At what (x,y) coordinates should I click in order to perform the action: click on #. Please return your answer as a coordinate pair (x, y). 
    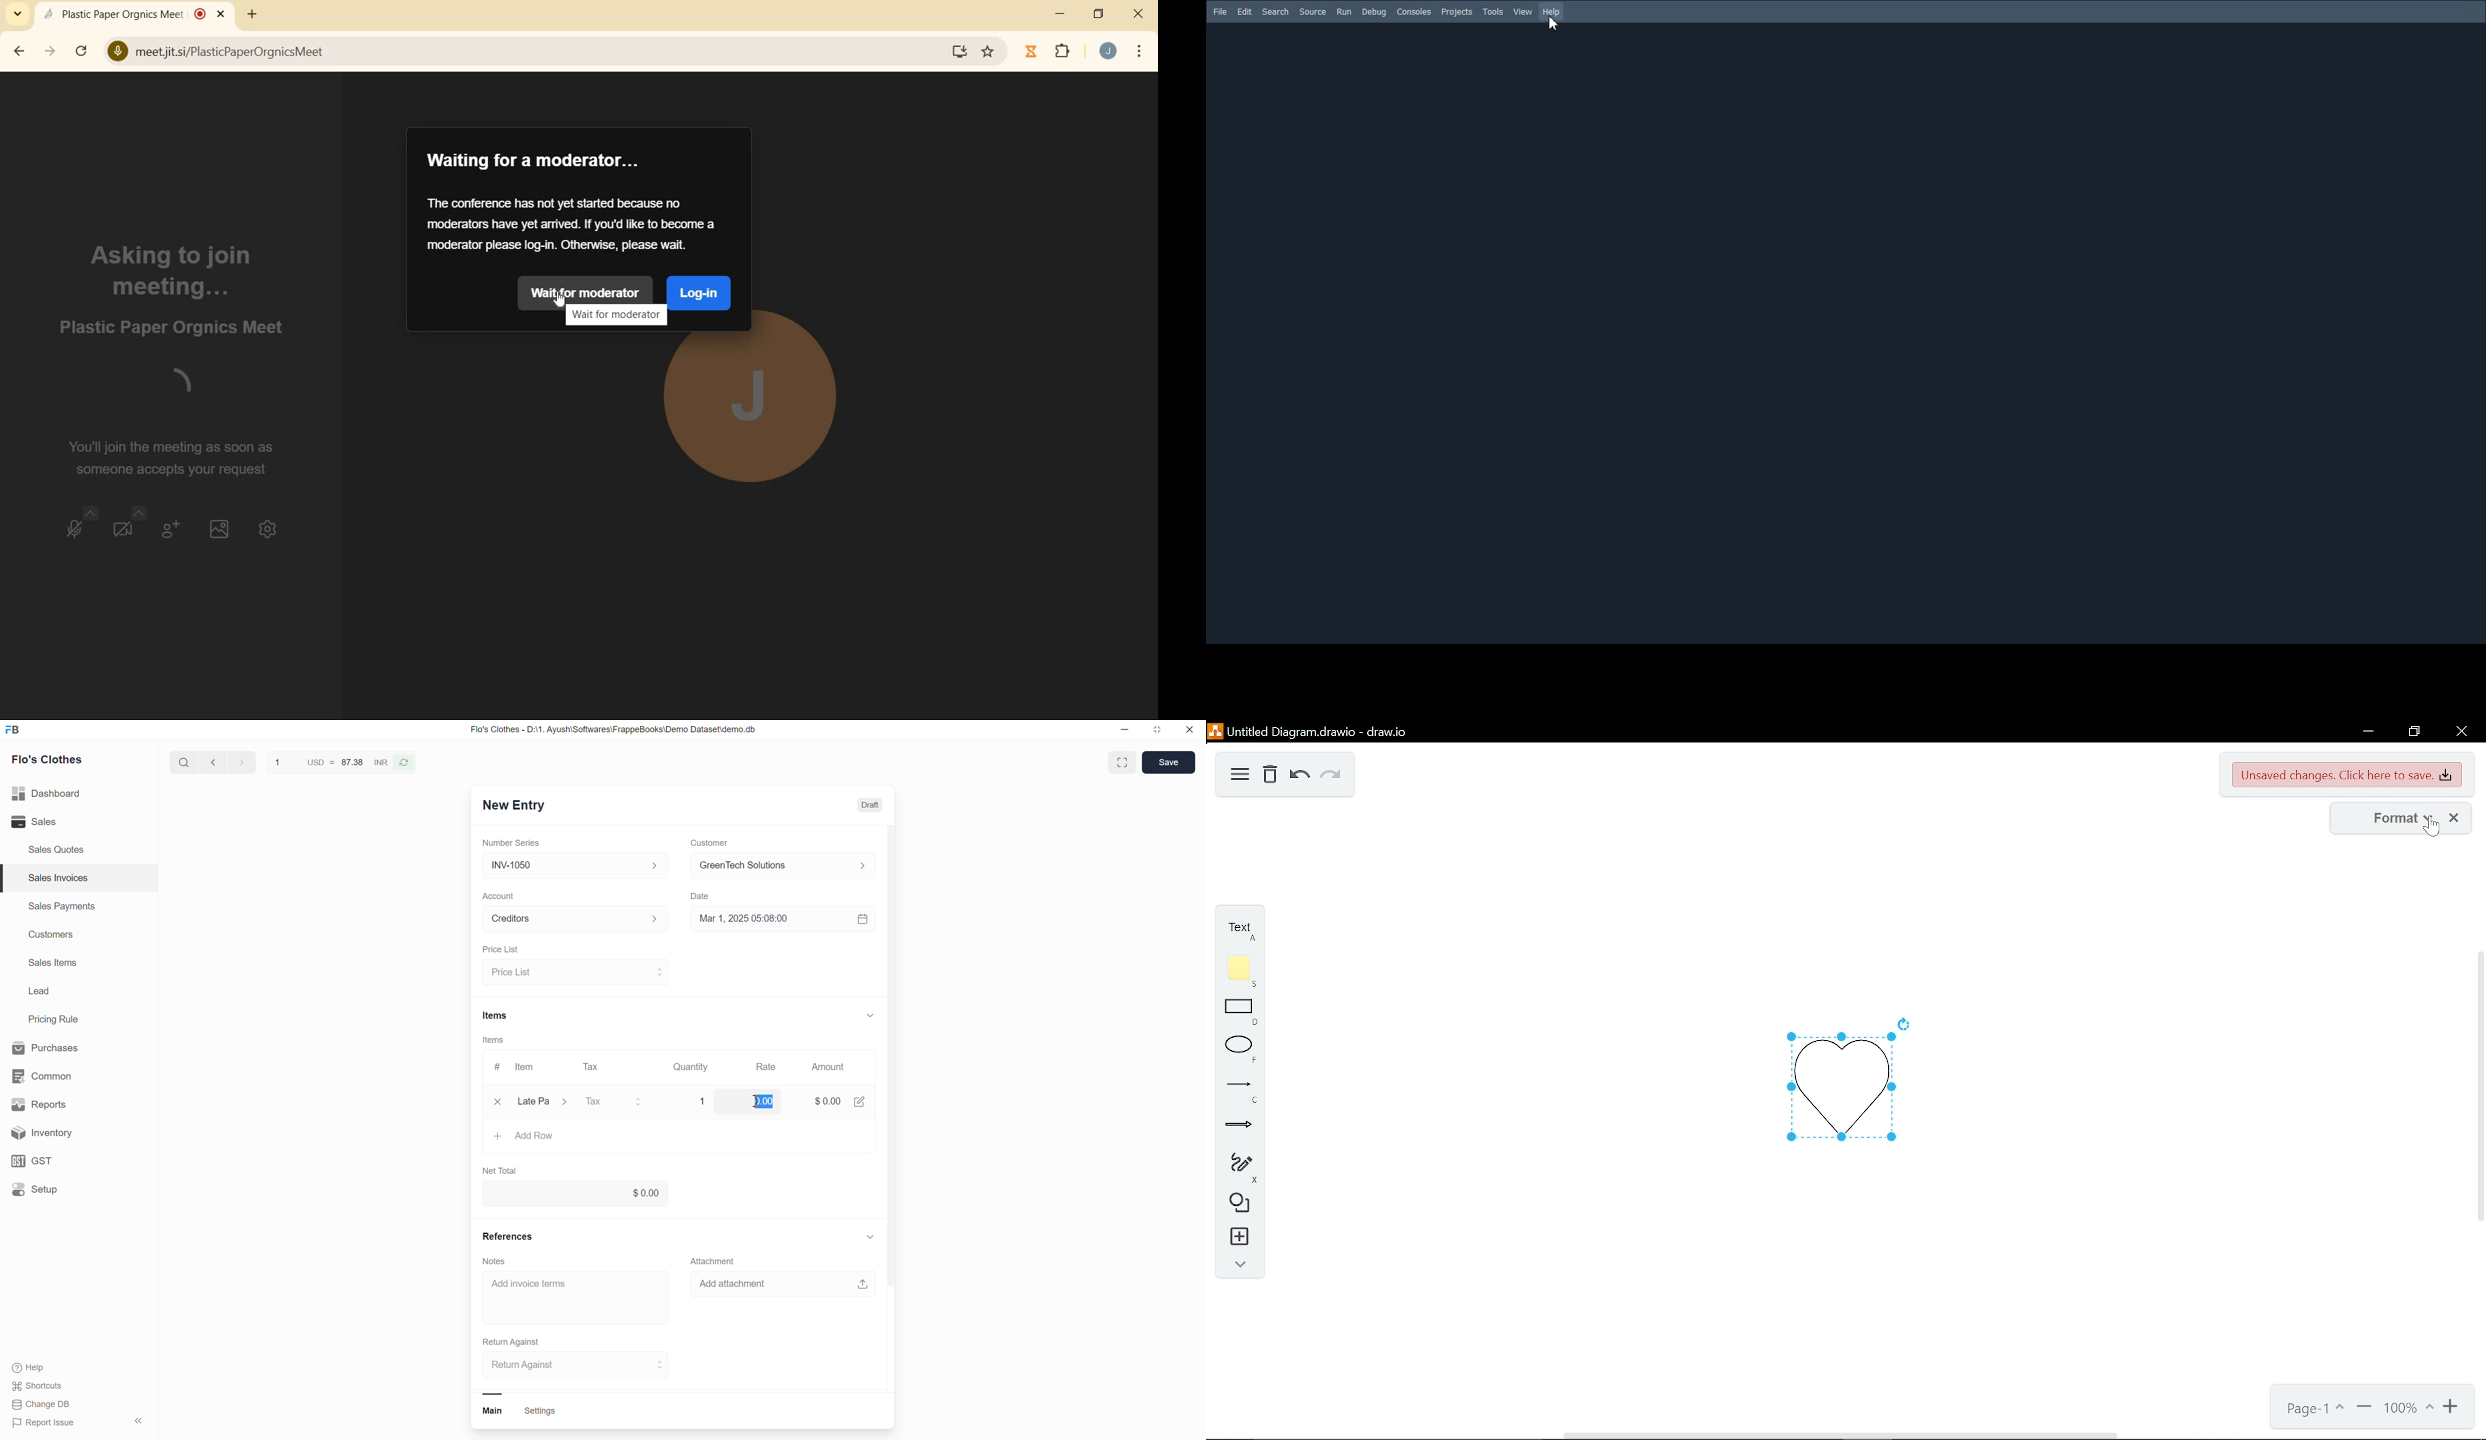
    Looking at the image, I should click on (494, 1067).